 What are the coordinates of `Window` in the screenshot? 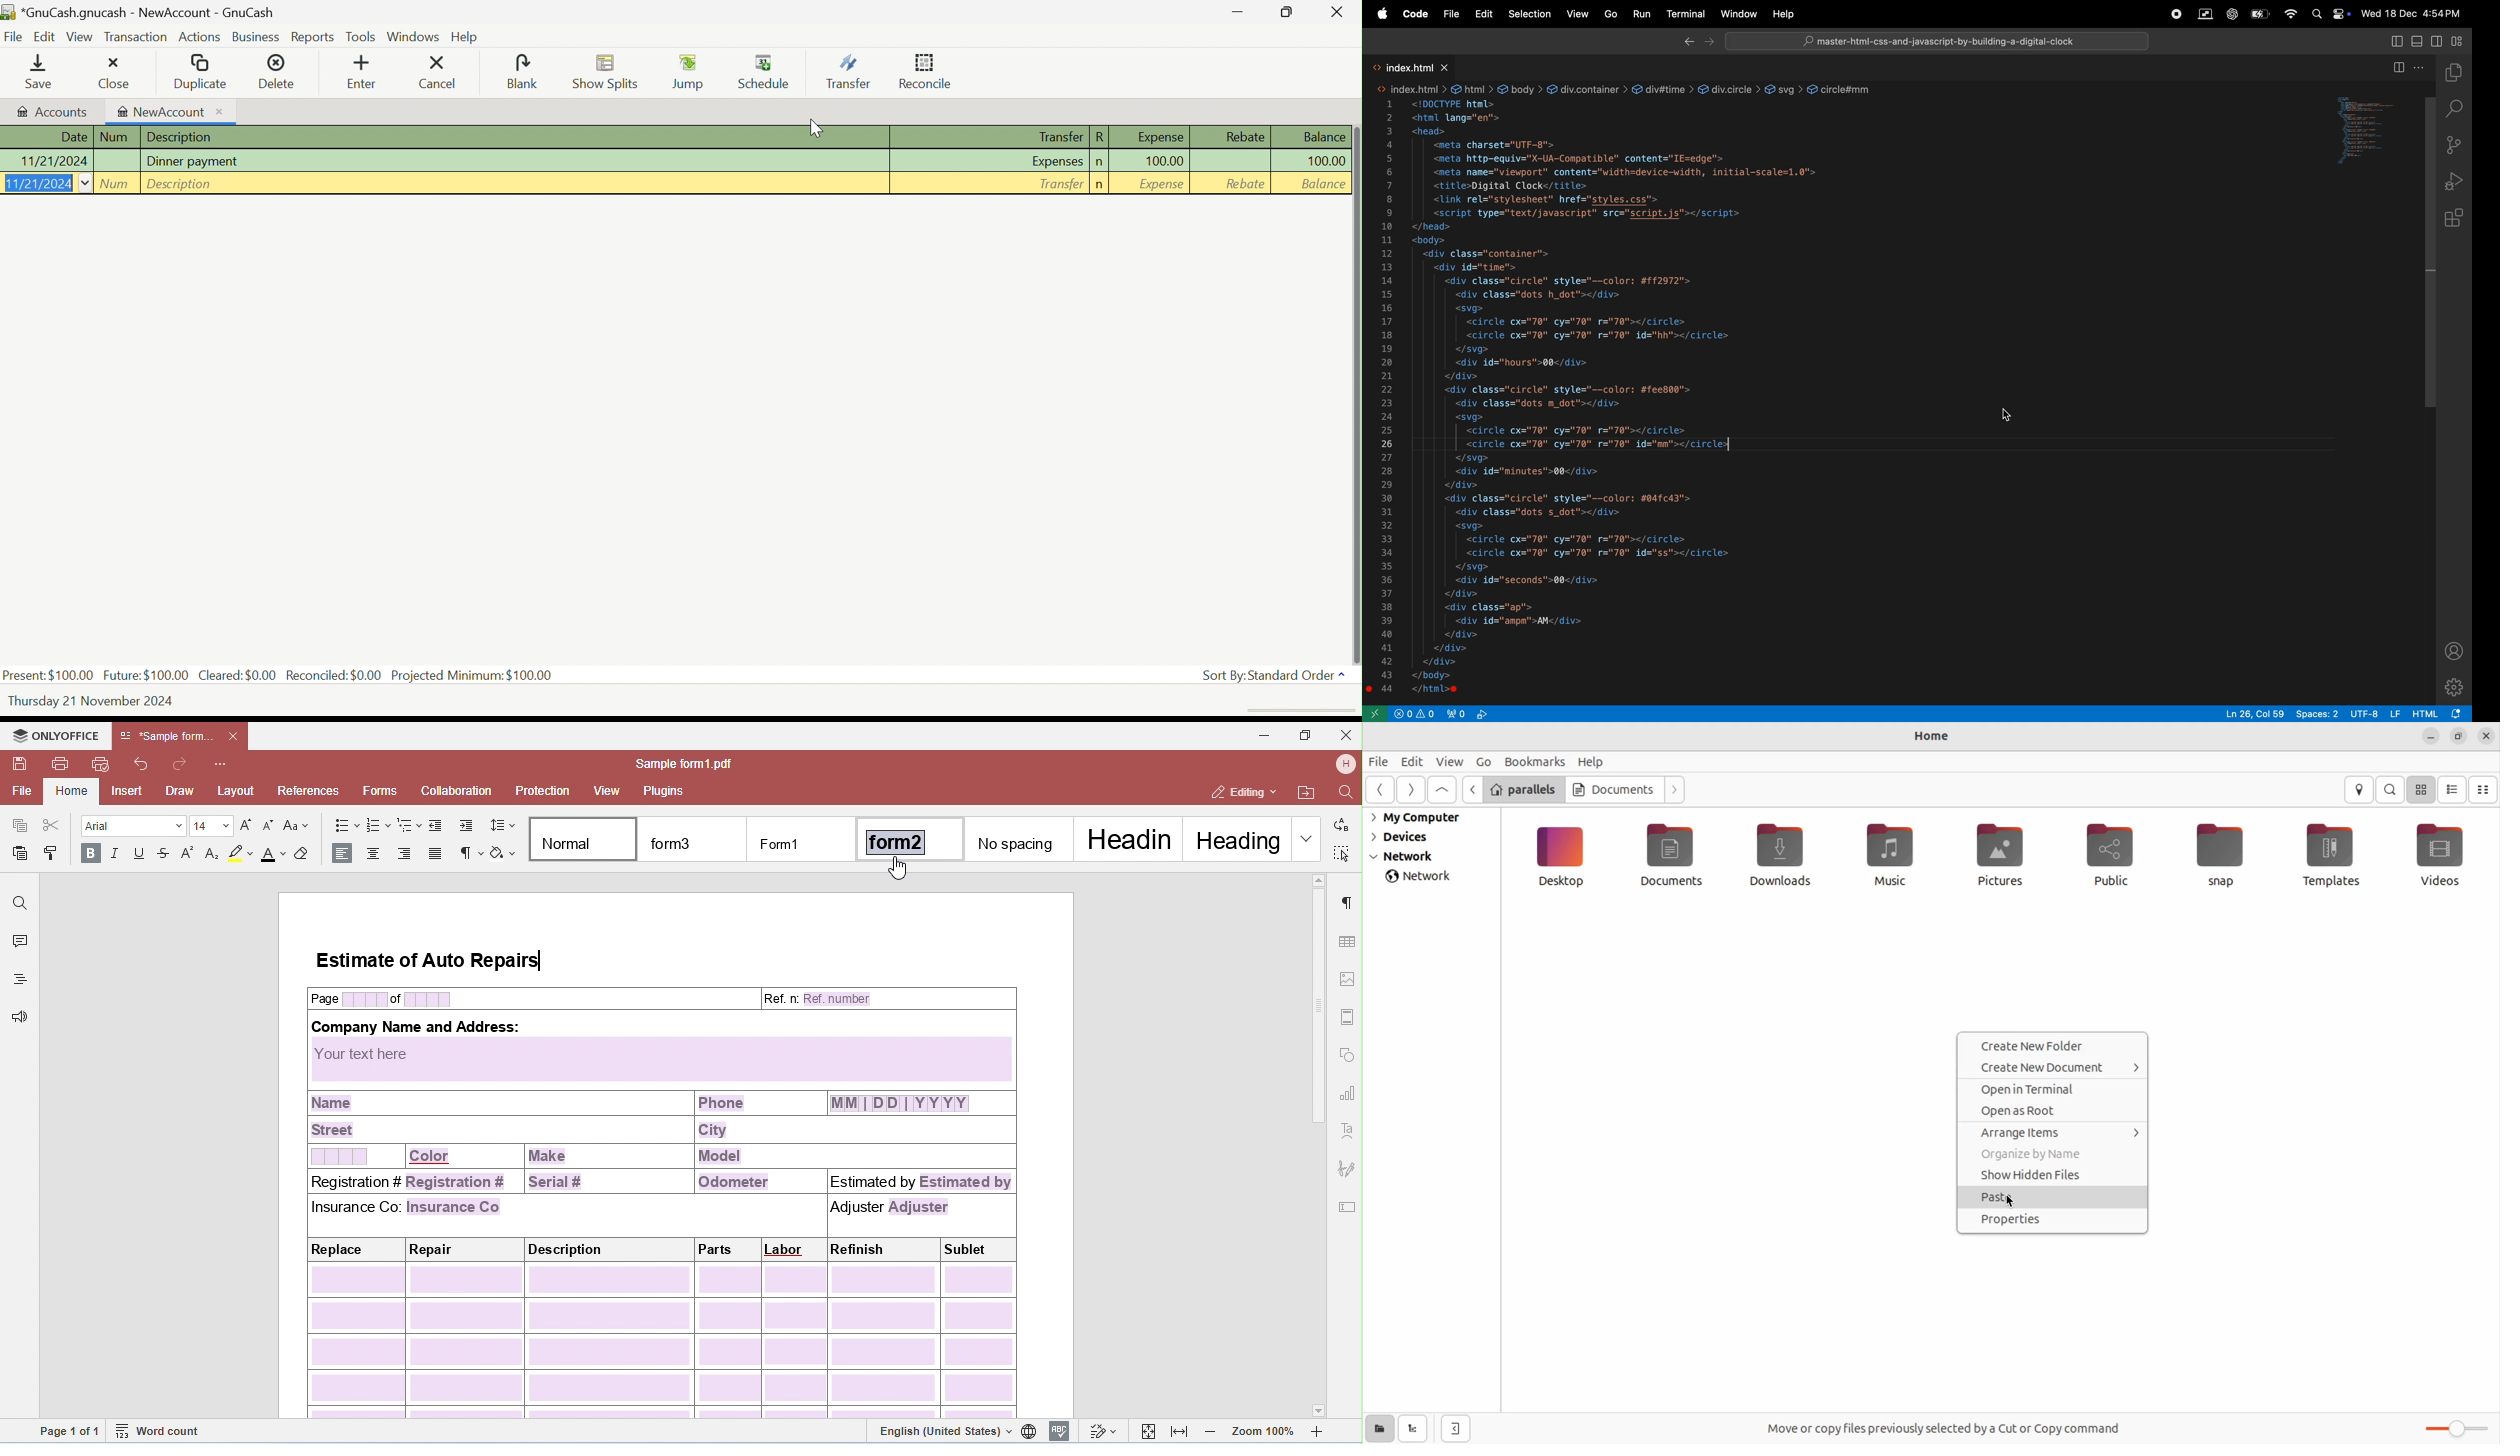 It's located at (1736, 14).